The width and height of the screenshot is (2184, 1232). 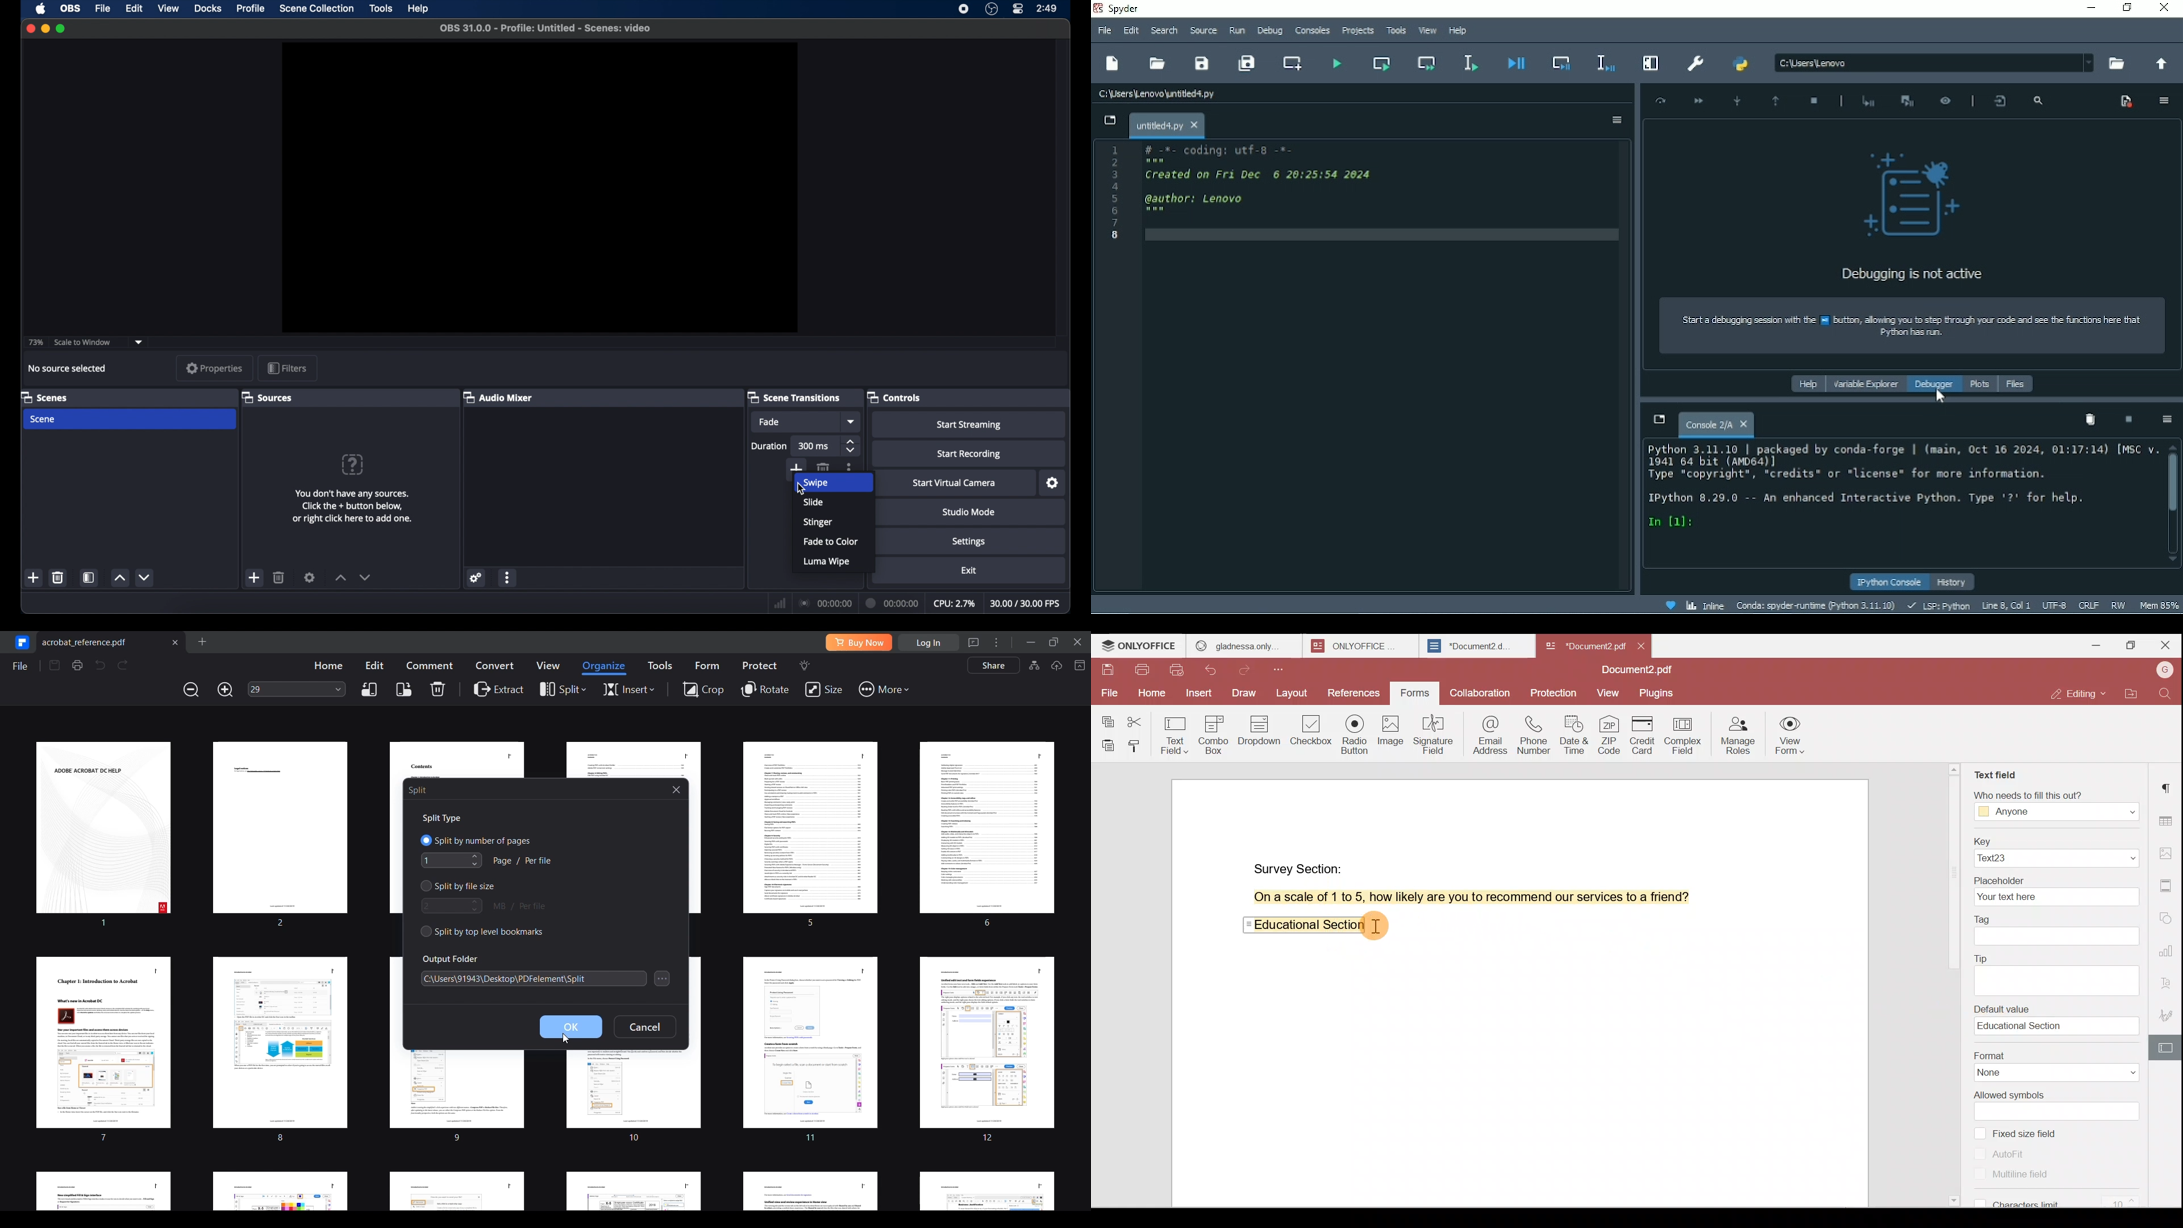 What do you see at coordinates (969, 425) in the screenshot?
I see `start streaming` at bounding box center [969, 425].